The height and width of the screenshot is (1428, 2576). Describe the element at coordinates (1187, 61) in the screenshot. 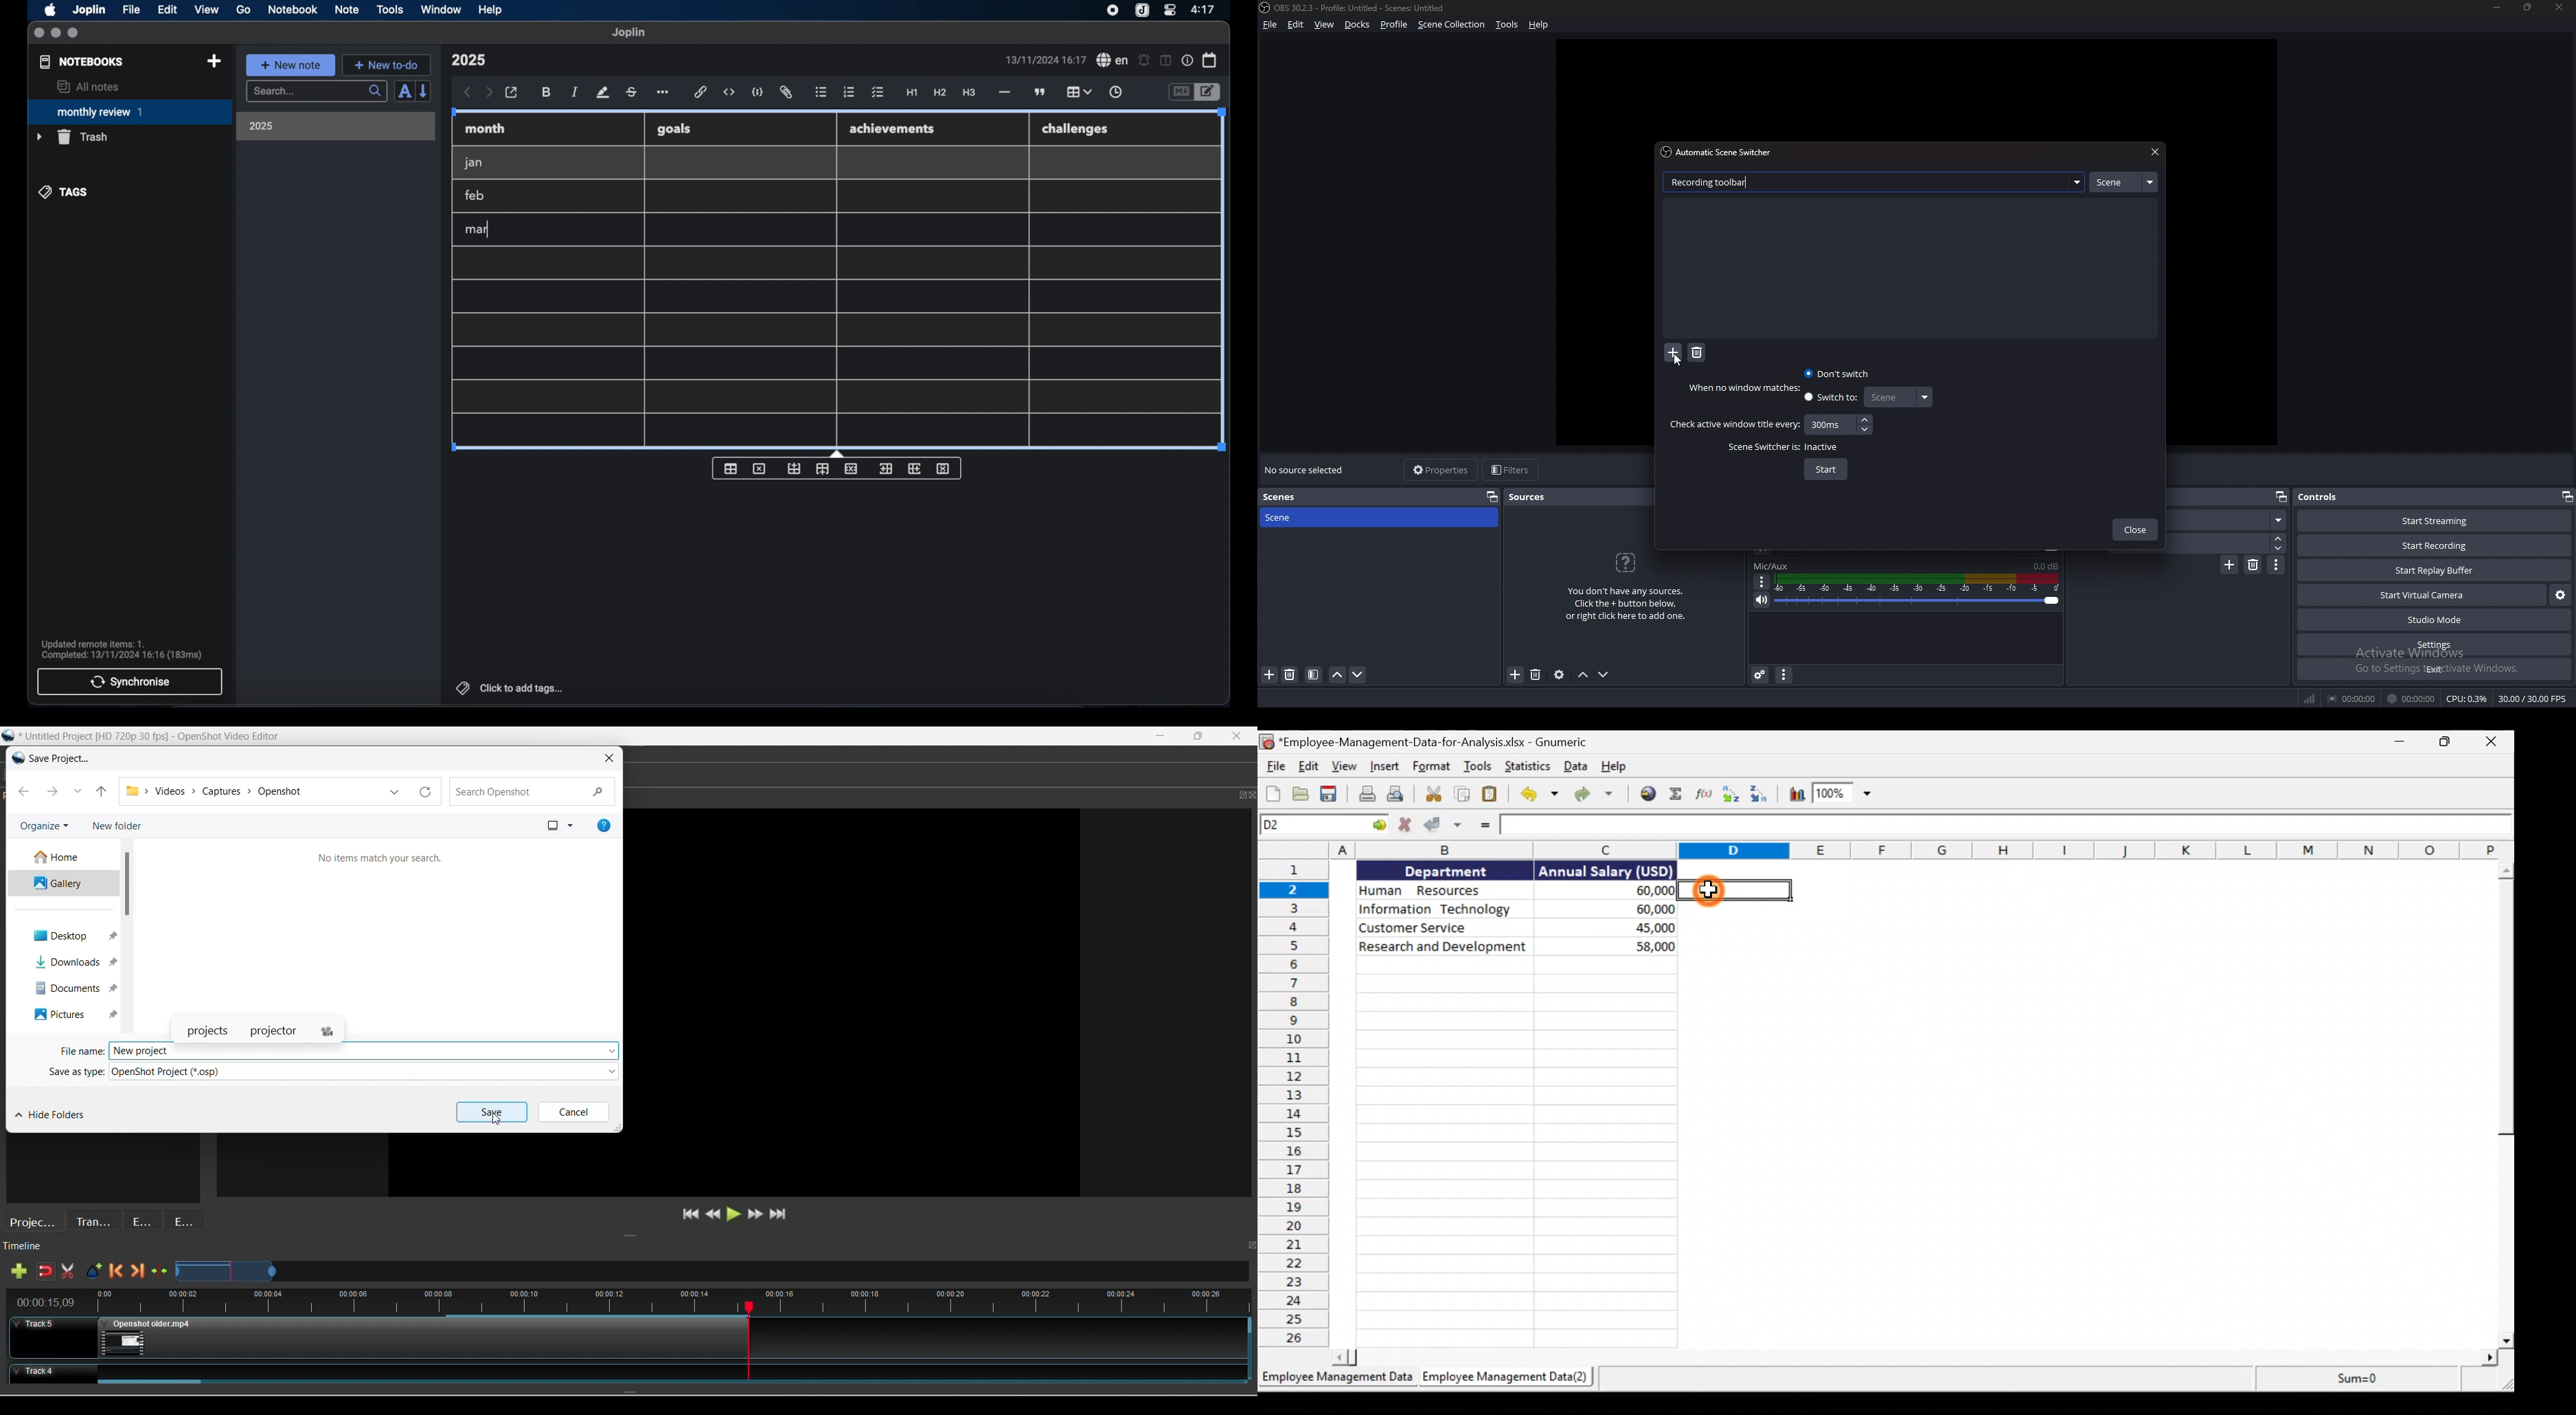

I see `note properties` at that location.